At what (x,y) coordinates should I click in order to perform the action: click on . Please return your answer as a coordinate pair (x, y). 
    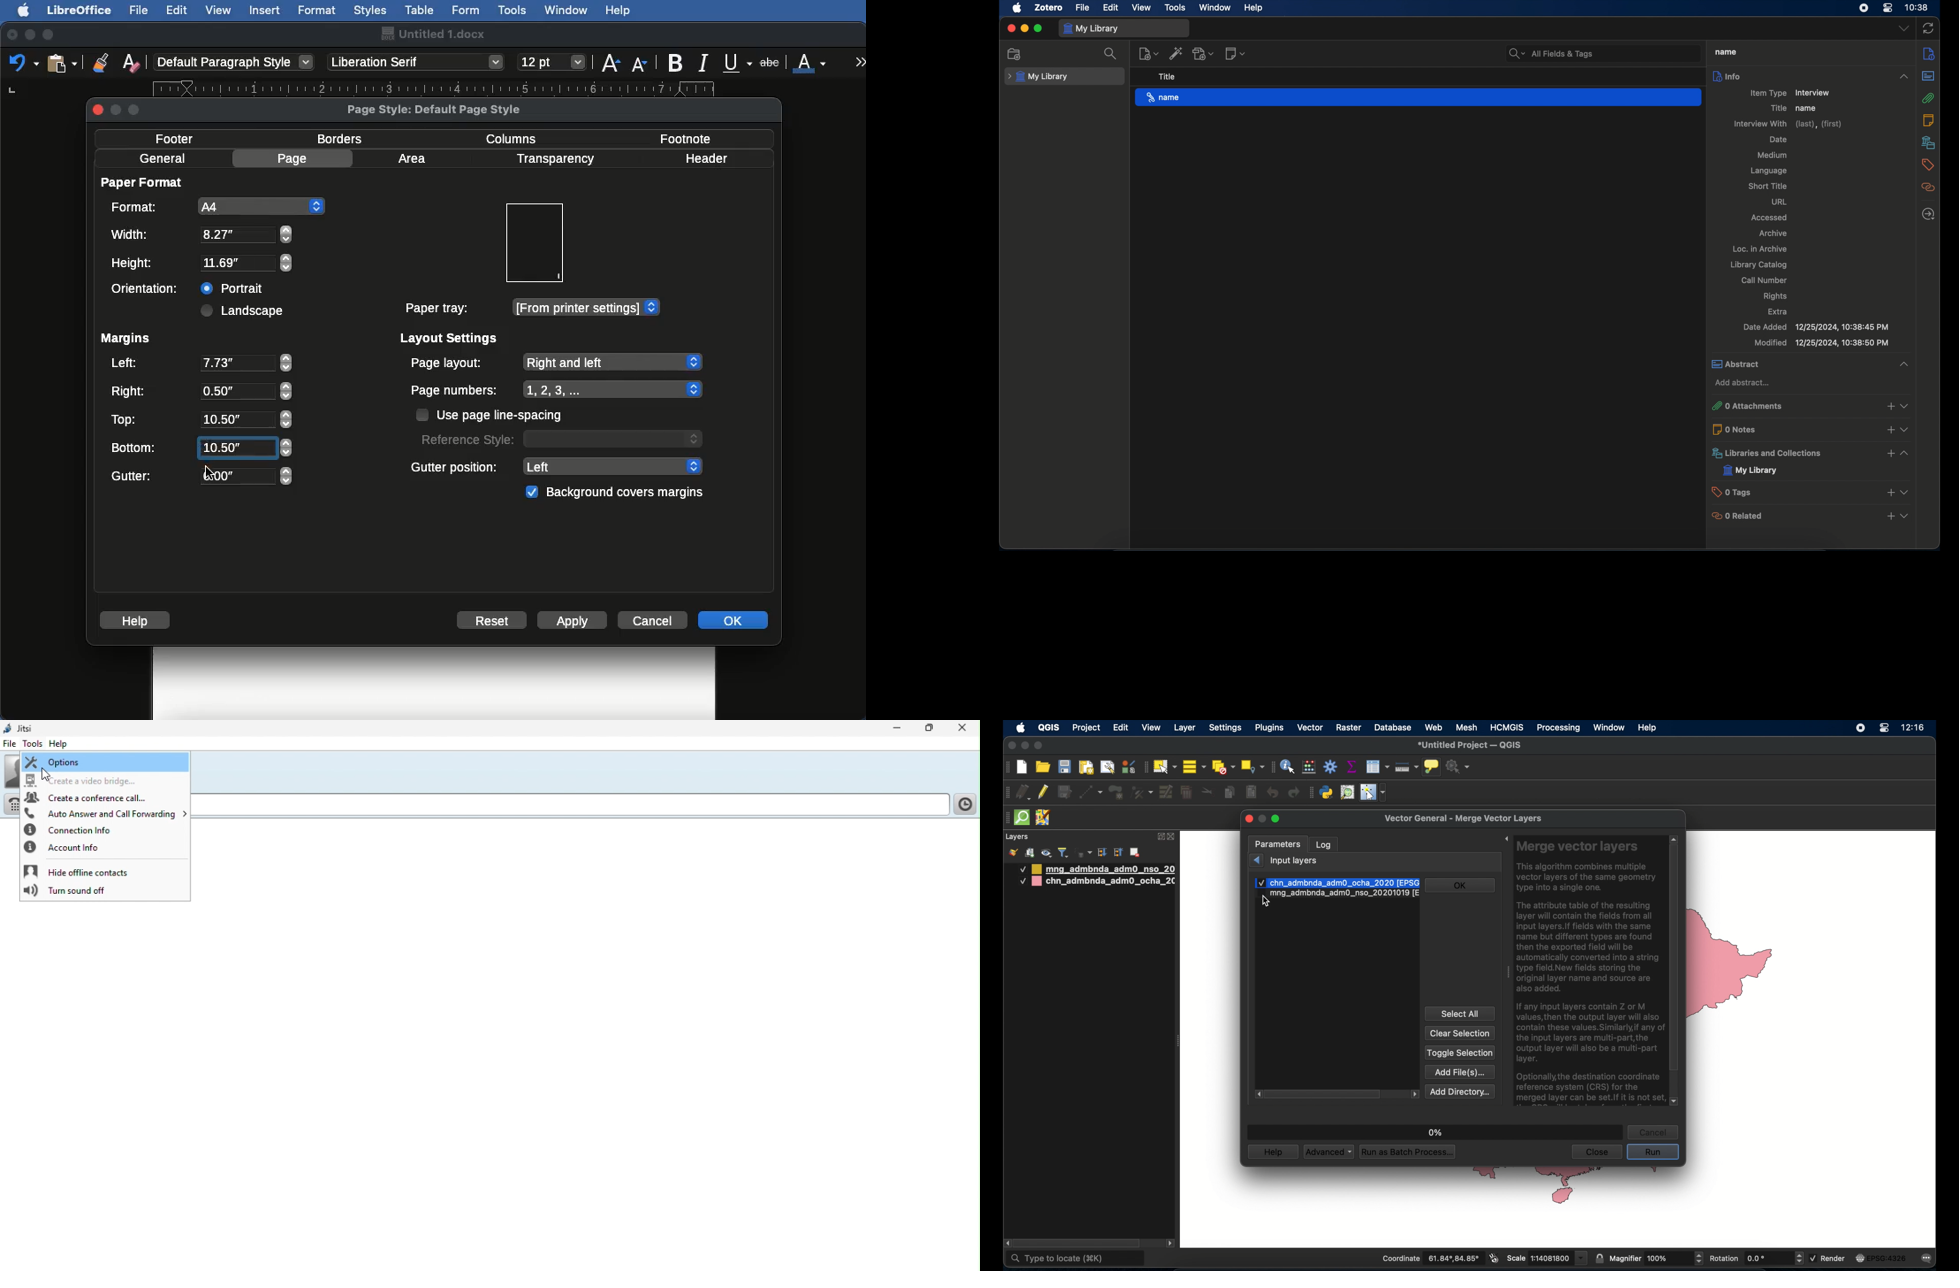
    Looking at the image, I should click on (207, 474).